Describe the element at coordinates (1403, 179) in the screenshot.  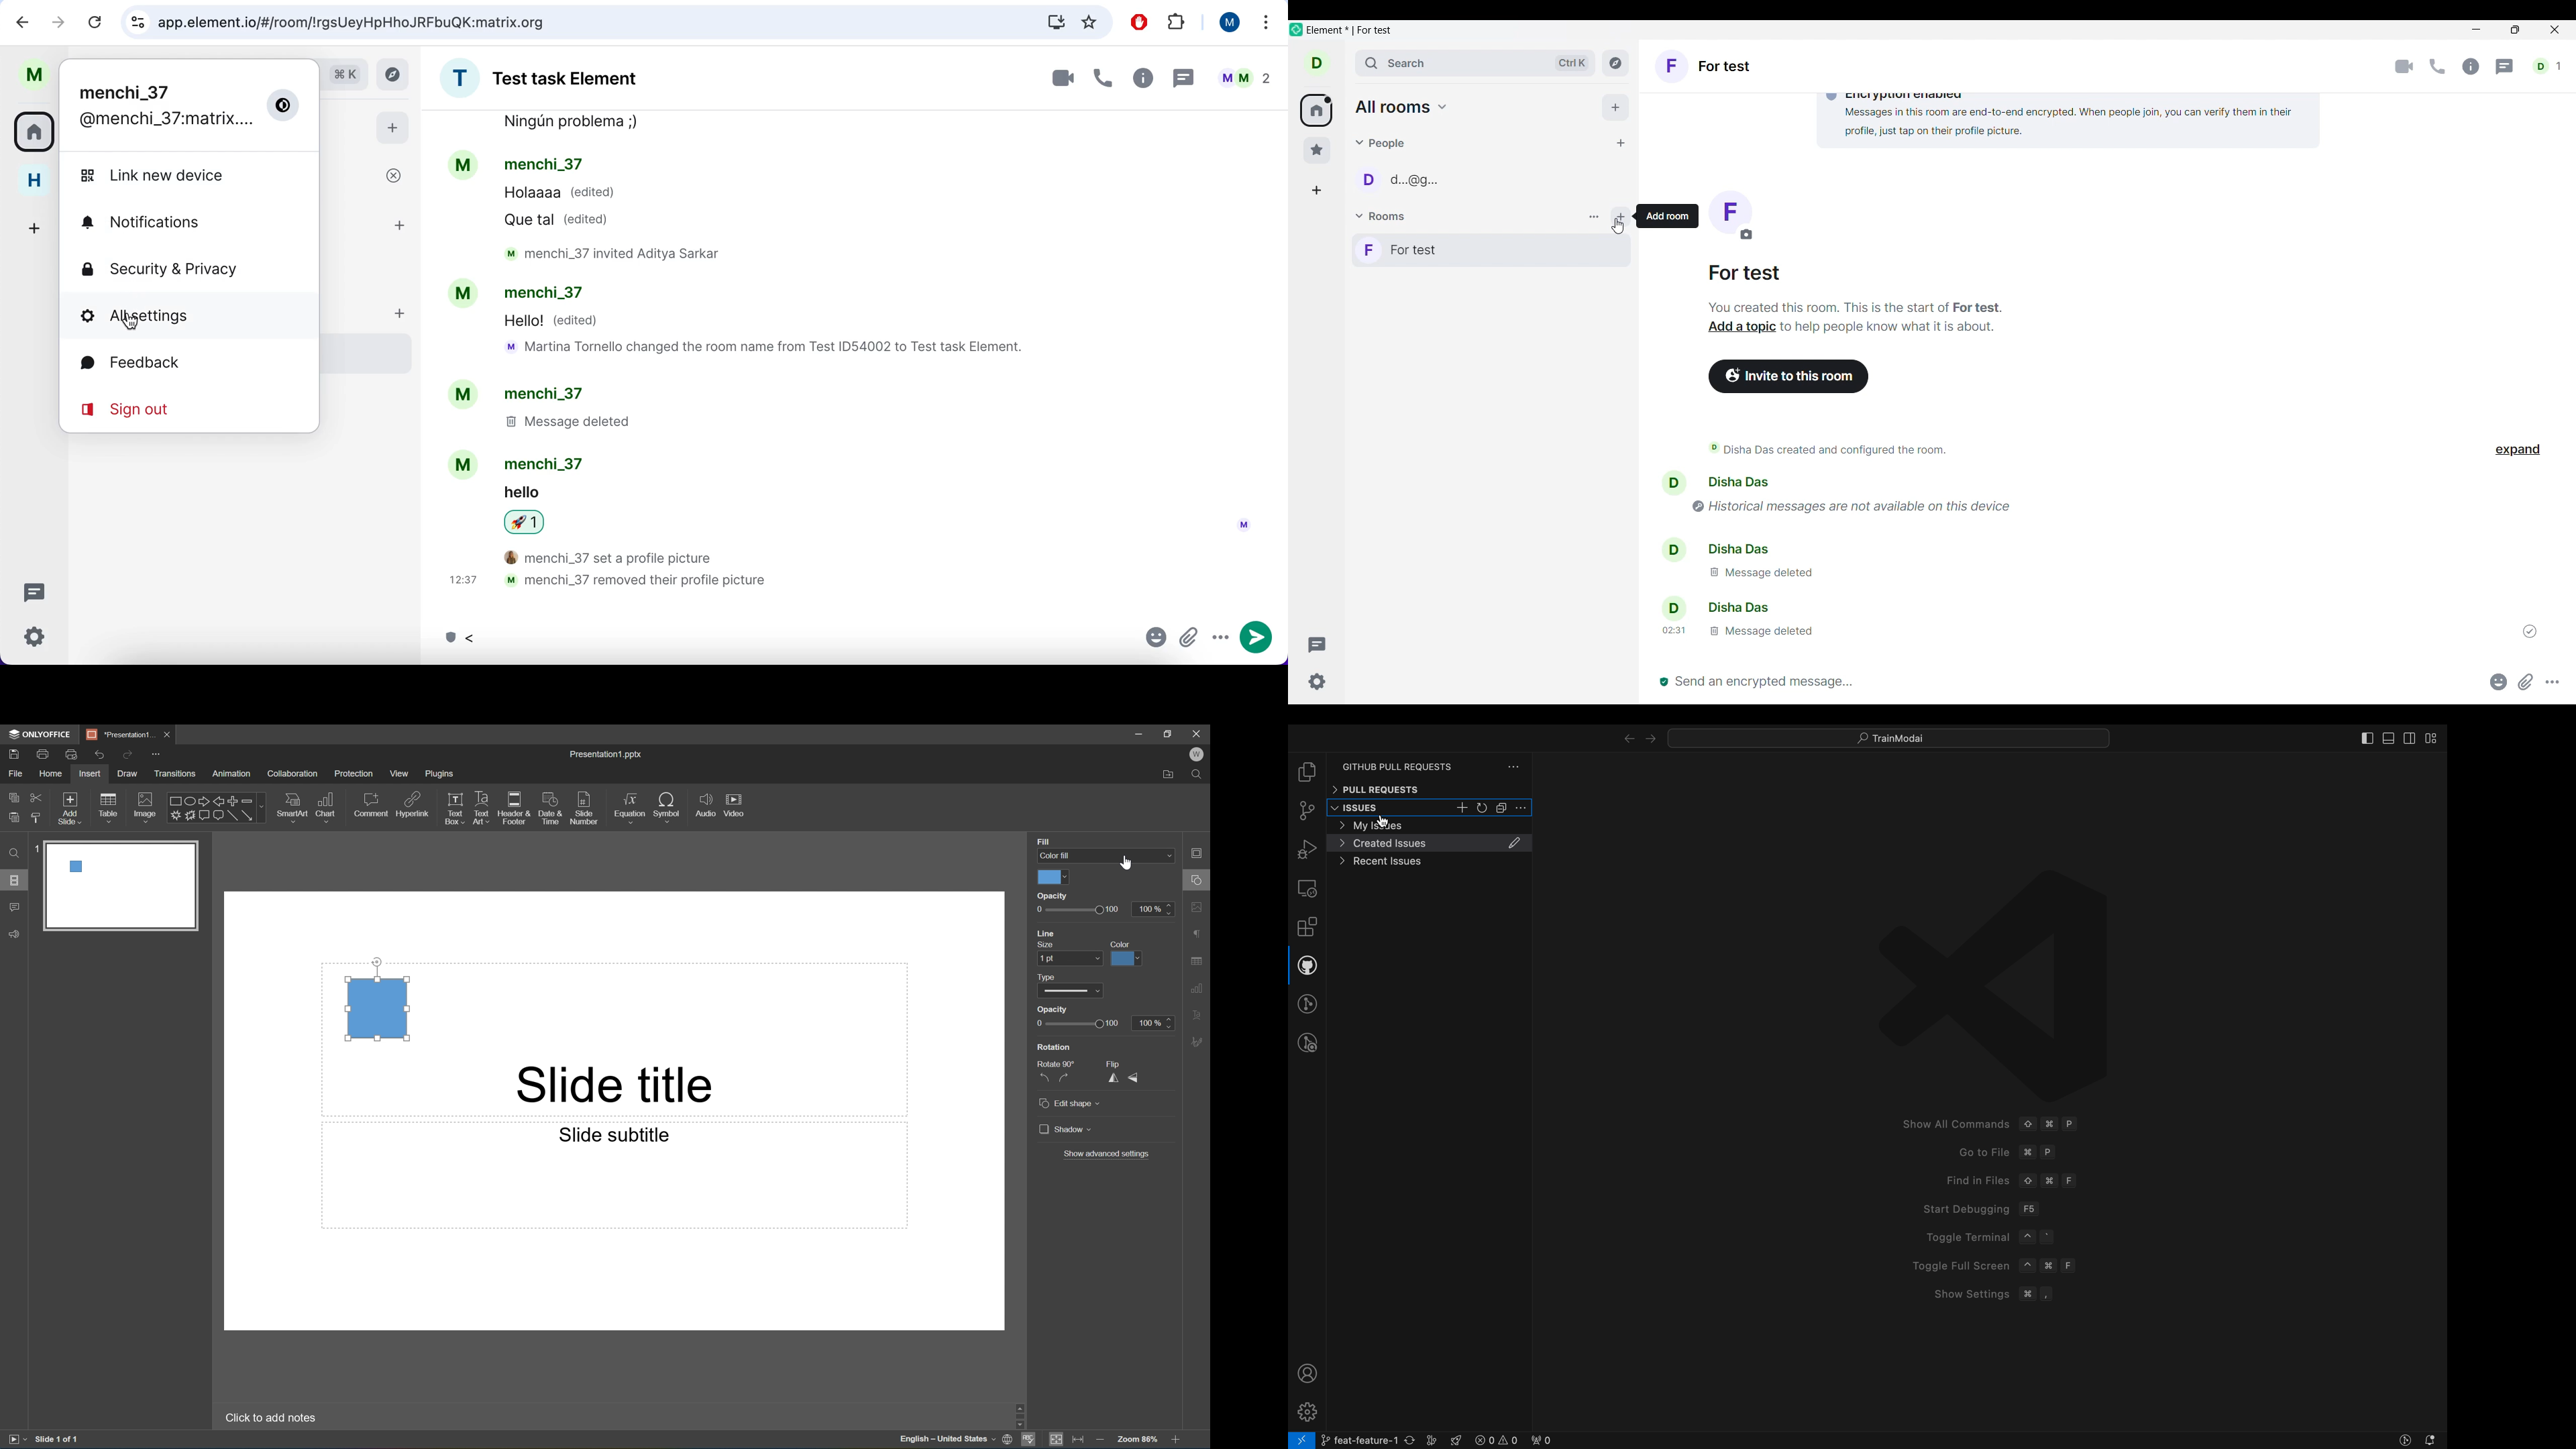
I see `Account under people` at that location.